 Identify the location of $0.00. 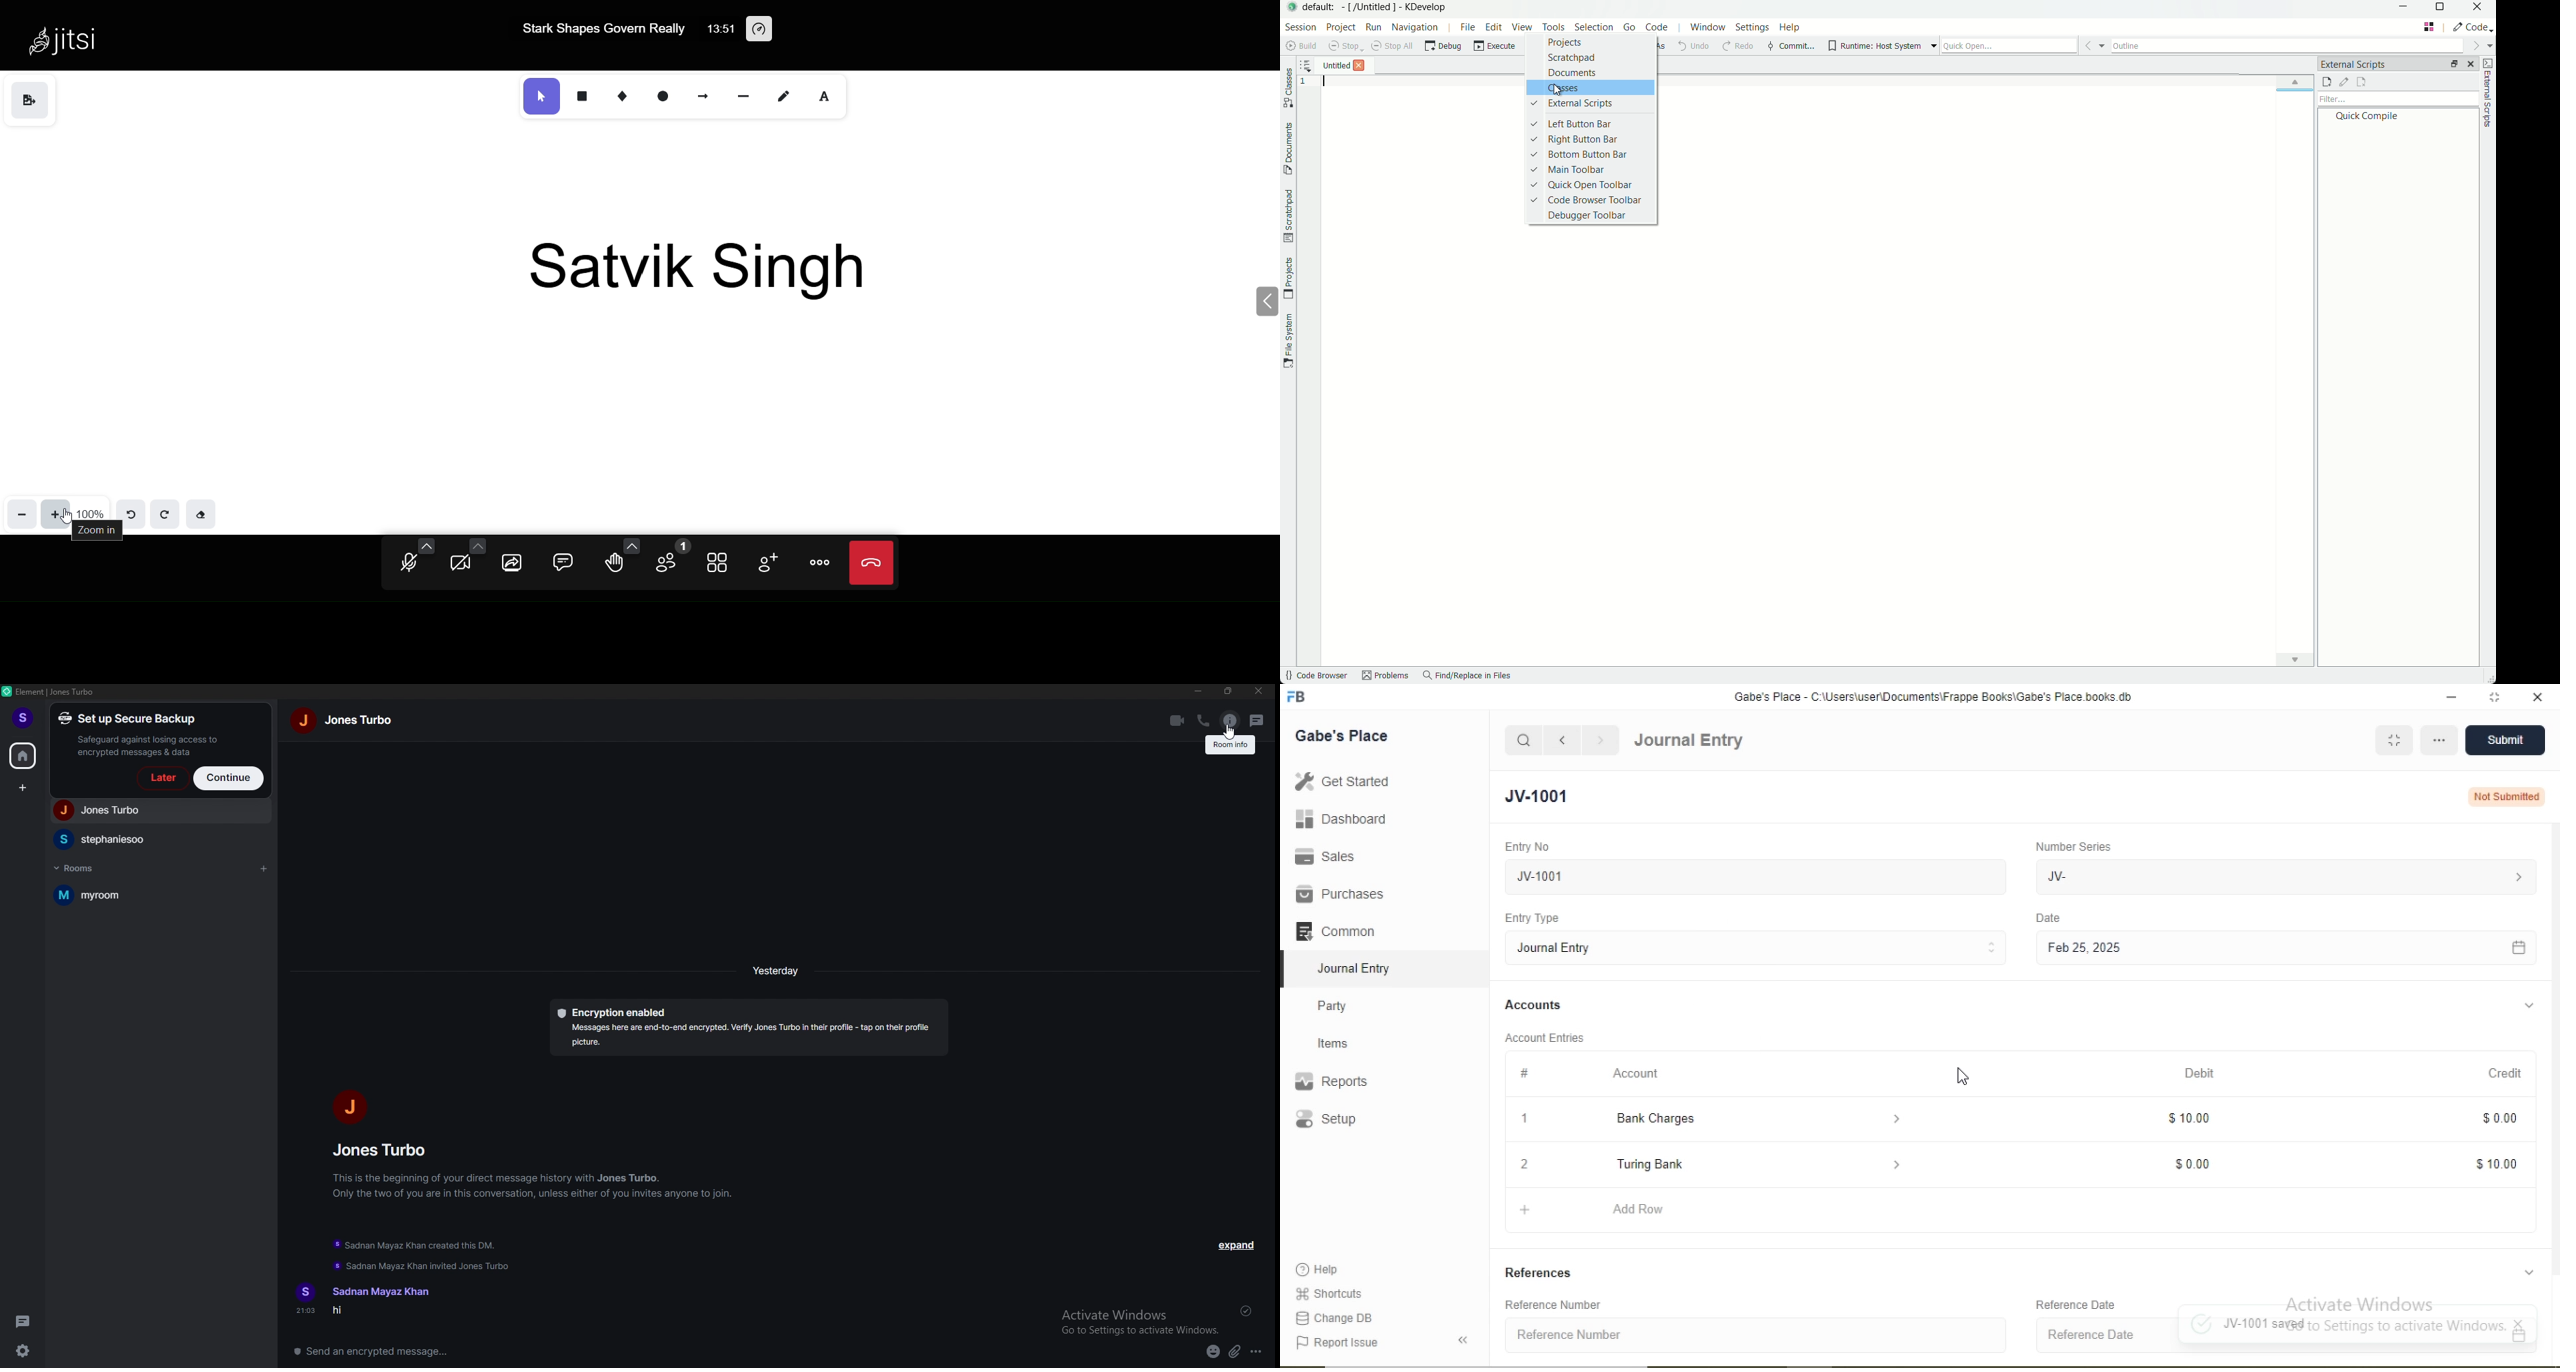
(2497, 1118).